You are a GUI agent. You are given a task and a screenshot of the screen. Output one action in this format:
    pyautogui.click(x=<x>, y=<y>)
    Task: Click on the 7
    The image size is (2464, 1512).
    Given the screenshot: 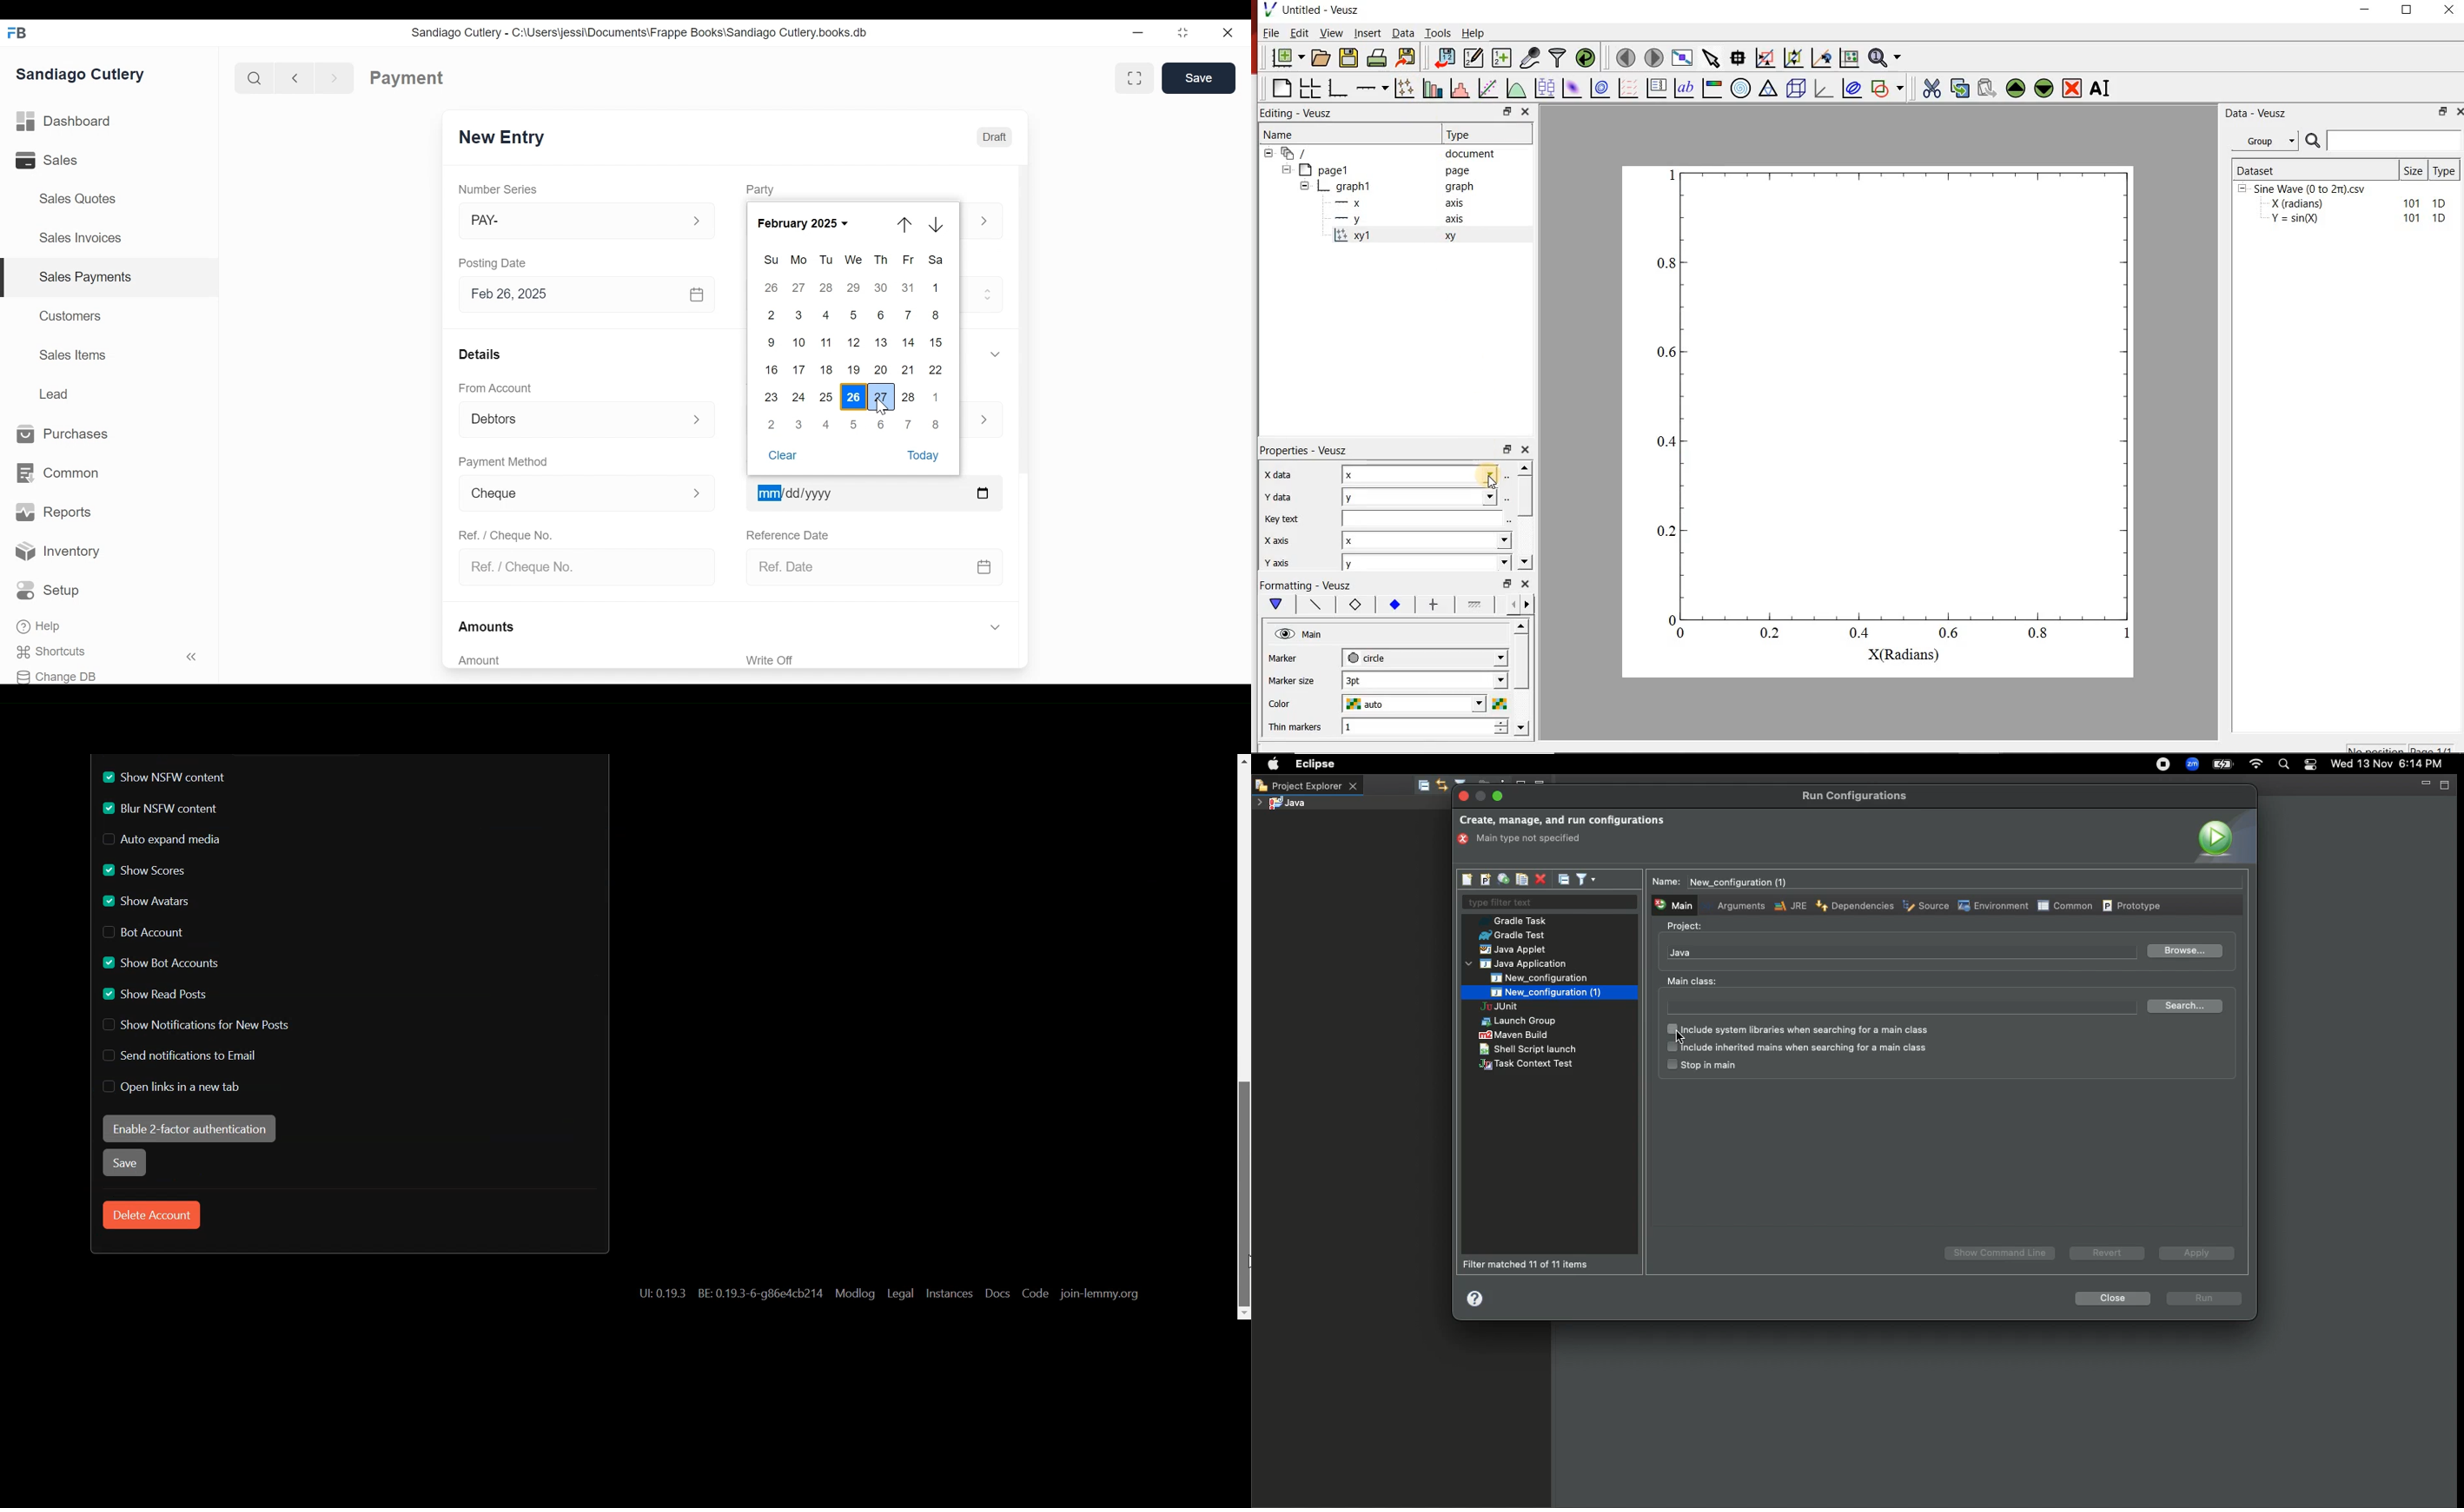 What is the action you would take?
    pyautogui.click(x=909, y=424)
    